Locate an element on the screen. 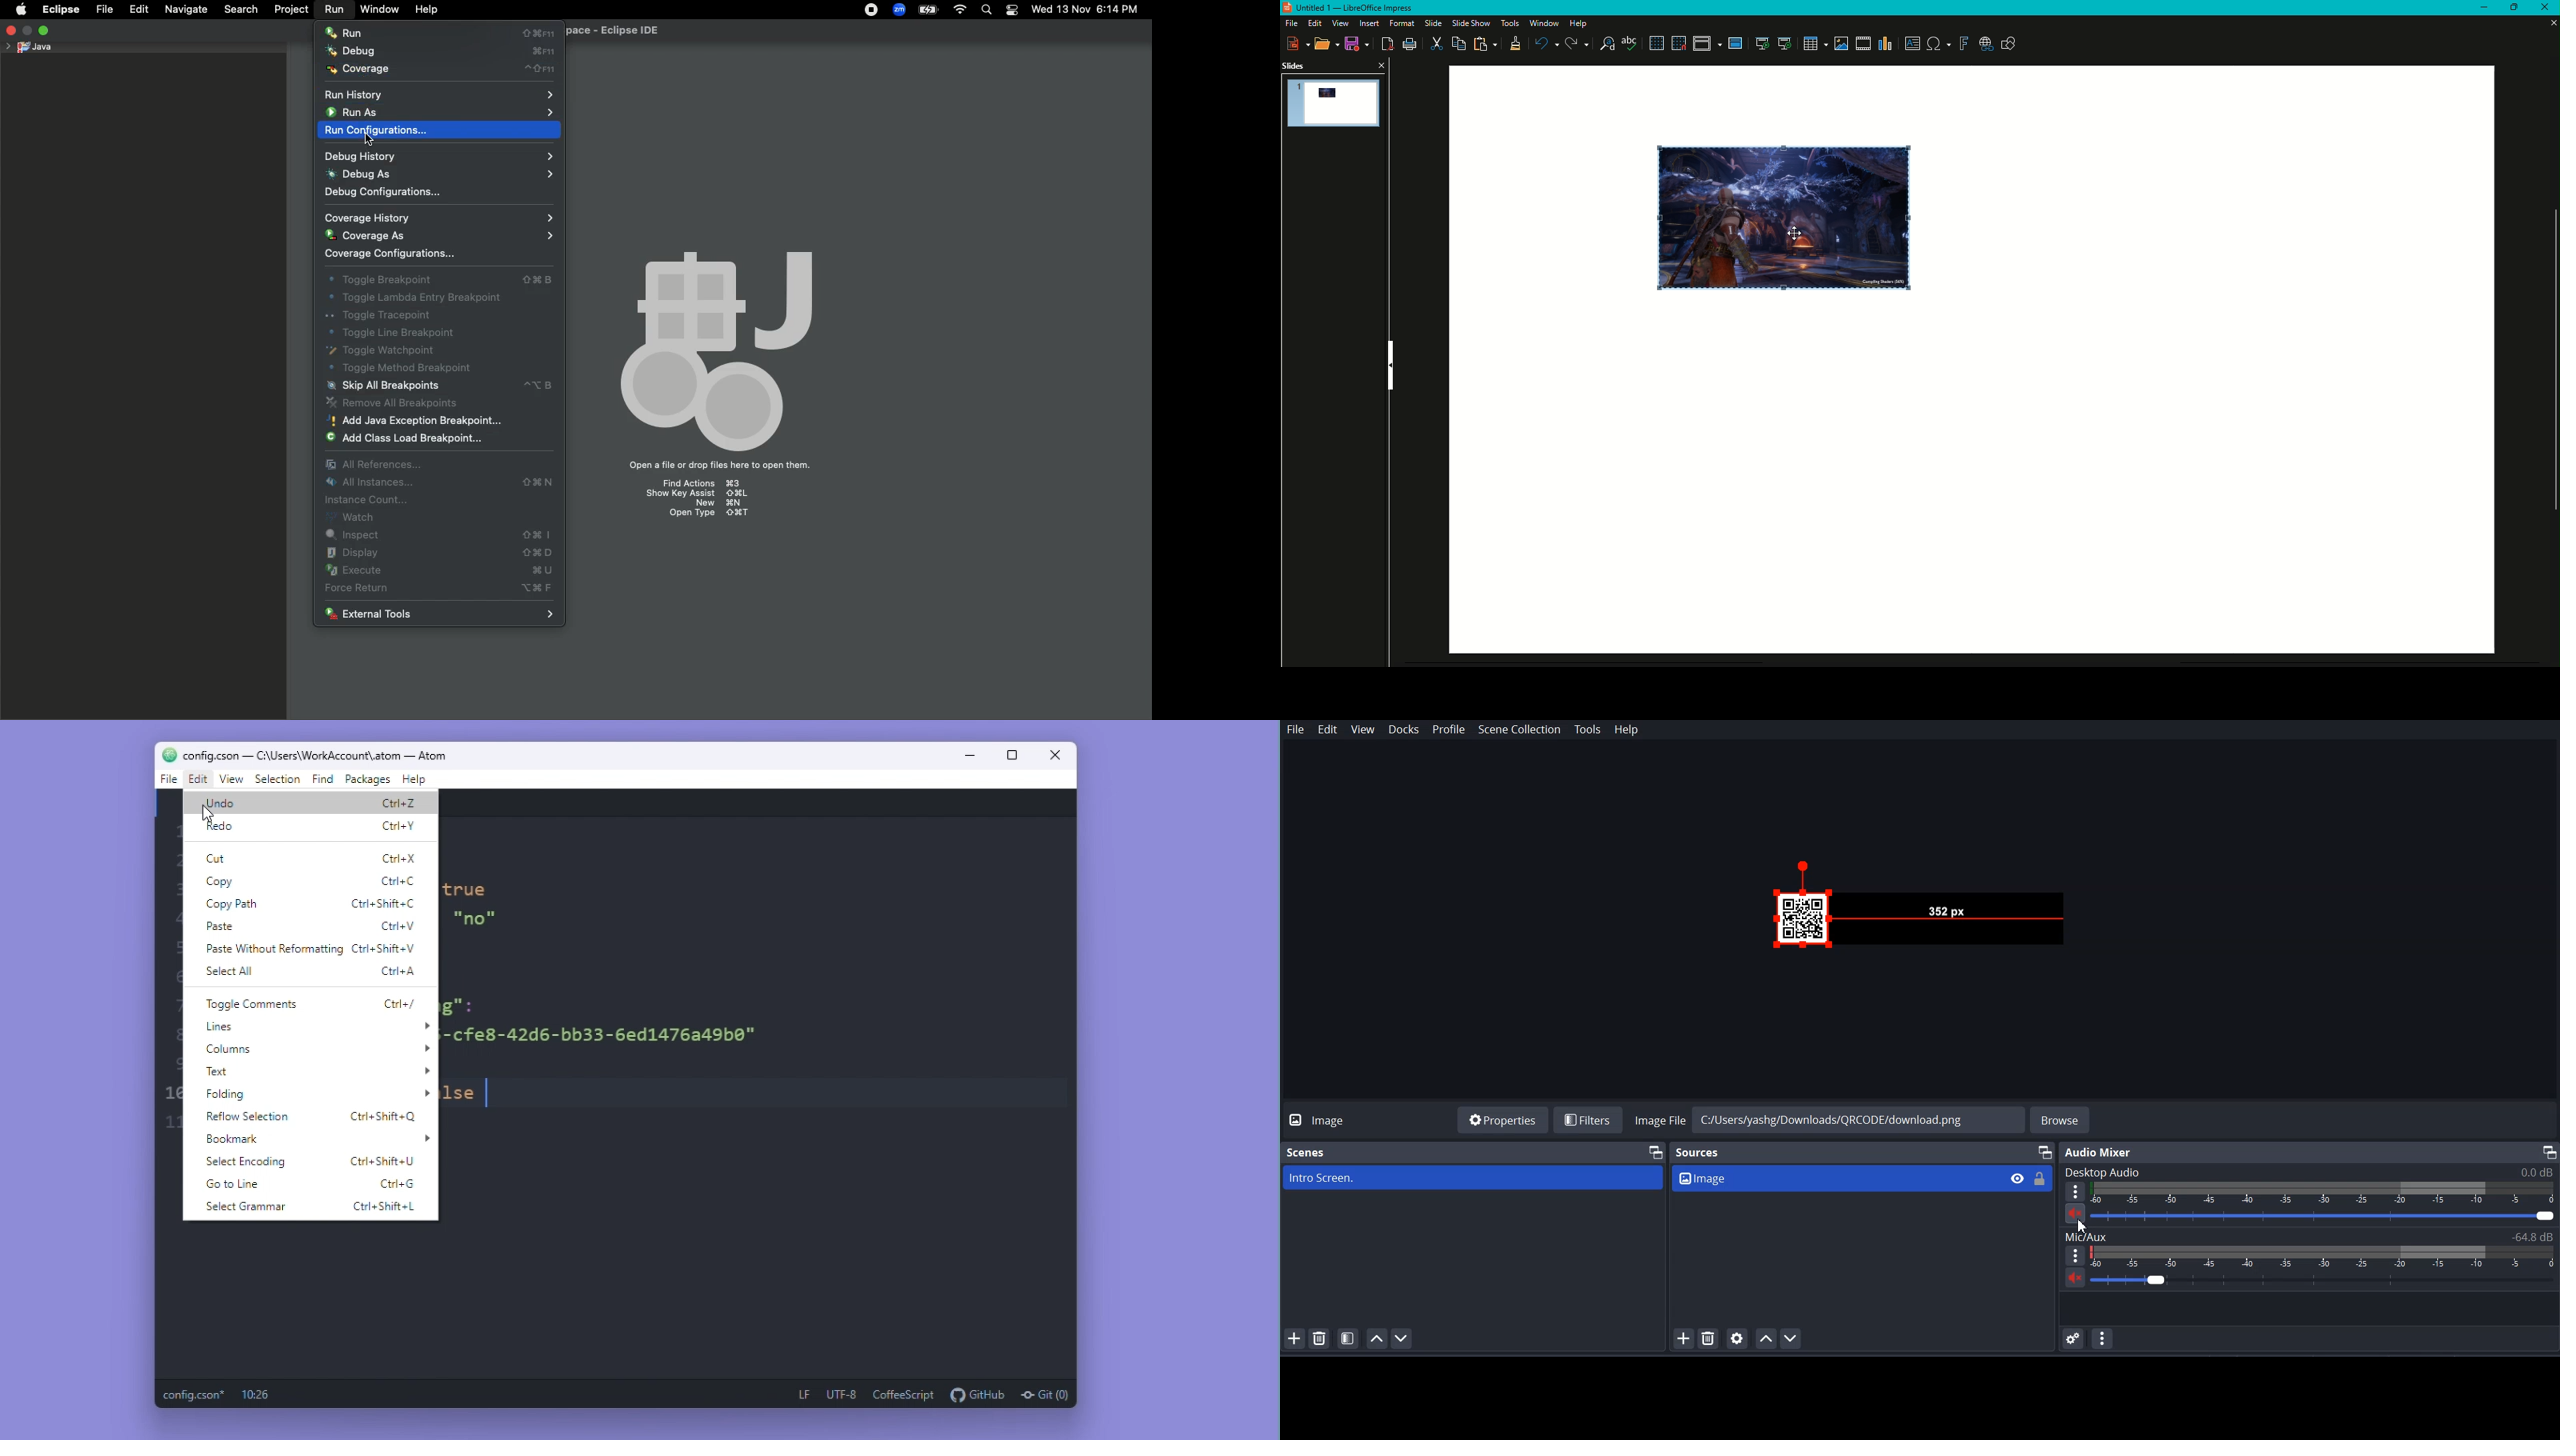 The height and width of the screenshot is (1456, 2576). lines is located at coordinates (314, 1026).